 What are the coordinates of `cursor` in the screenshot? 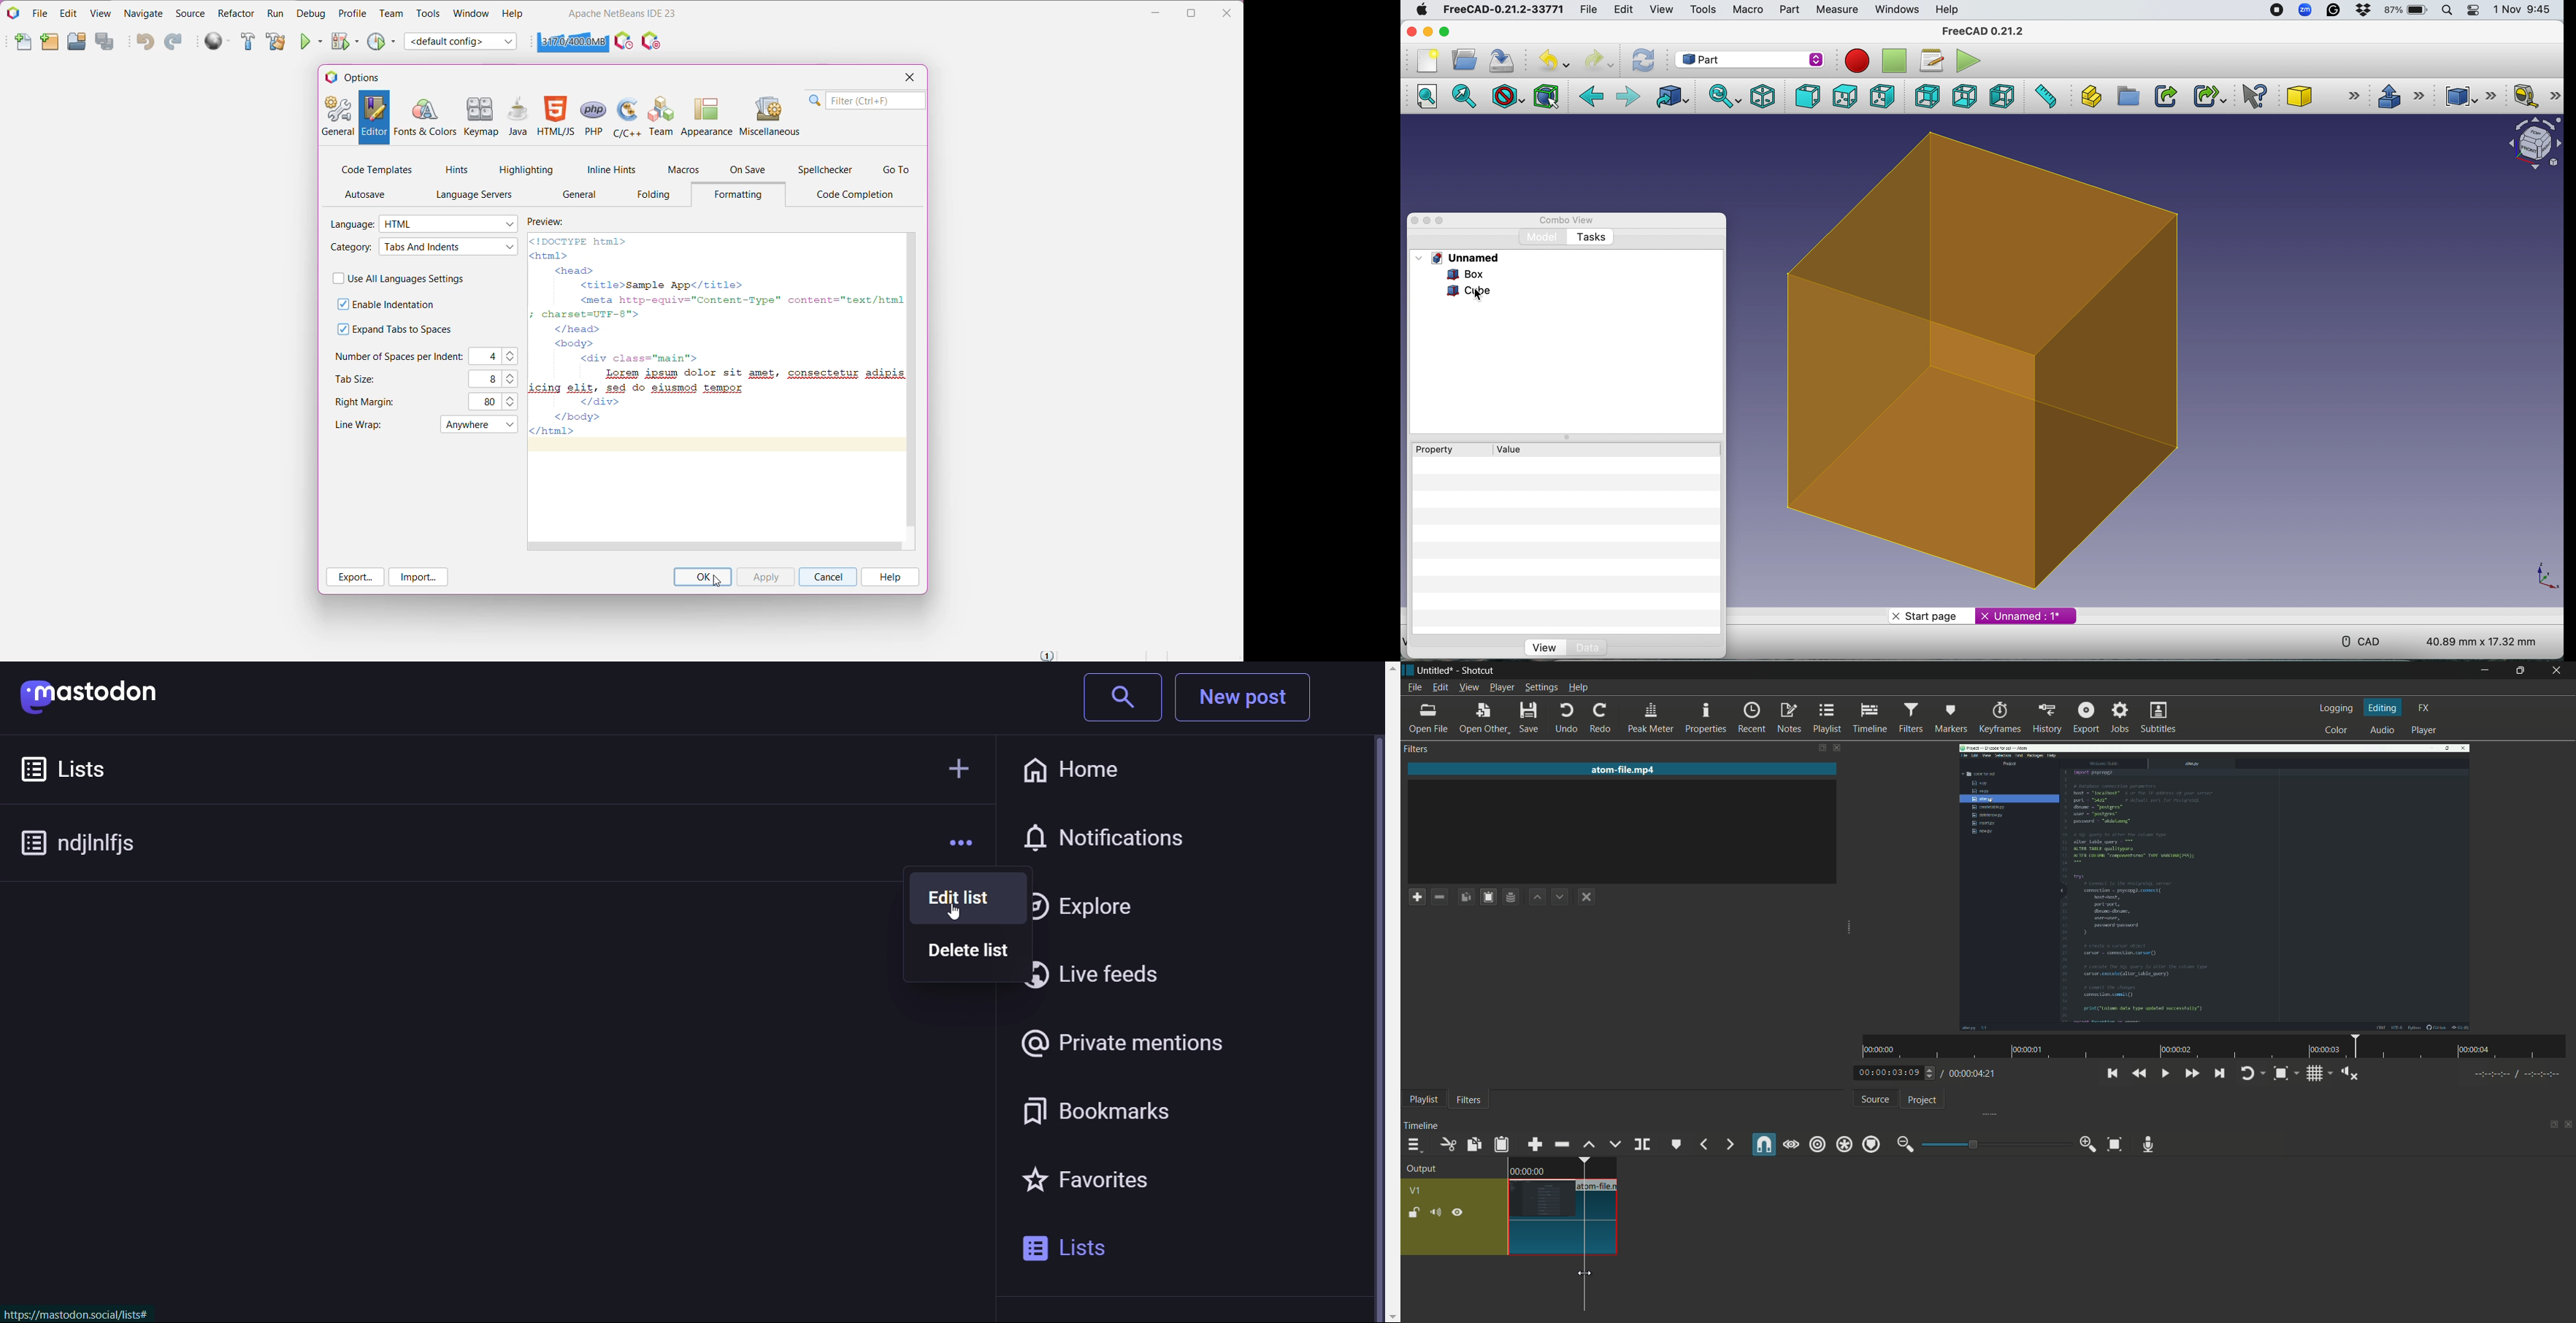 It's located at (963, 915).